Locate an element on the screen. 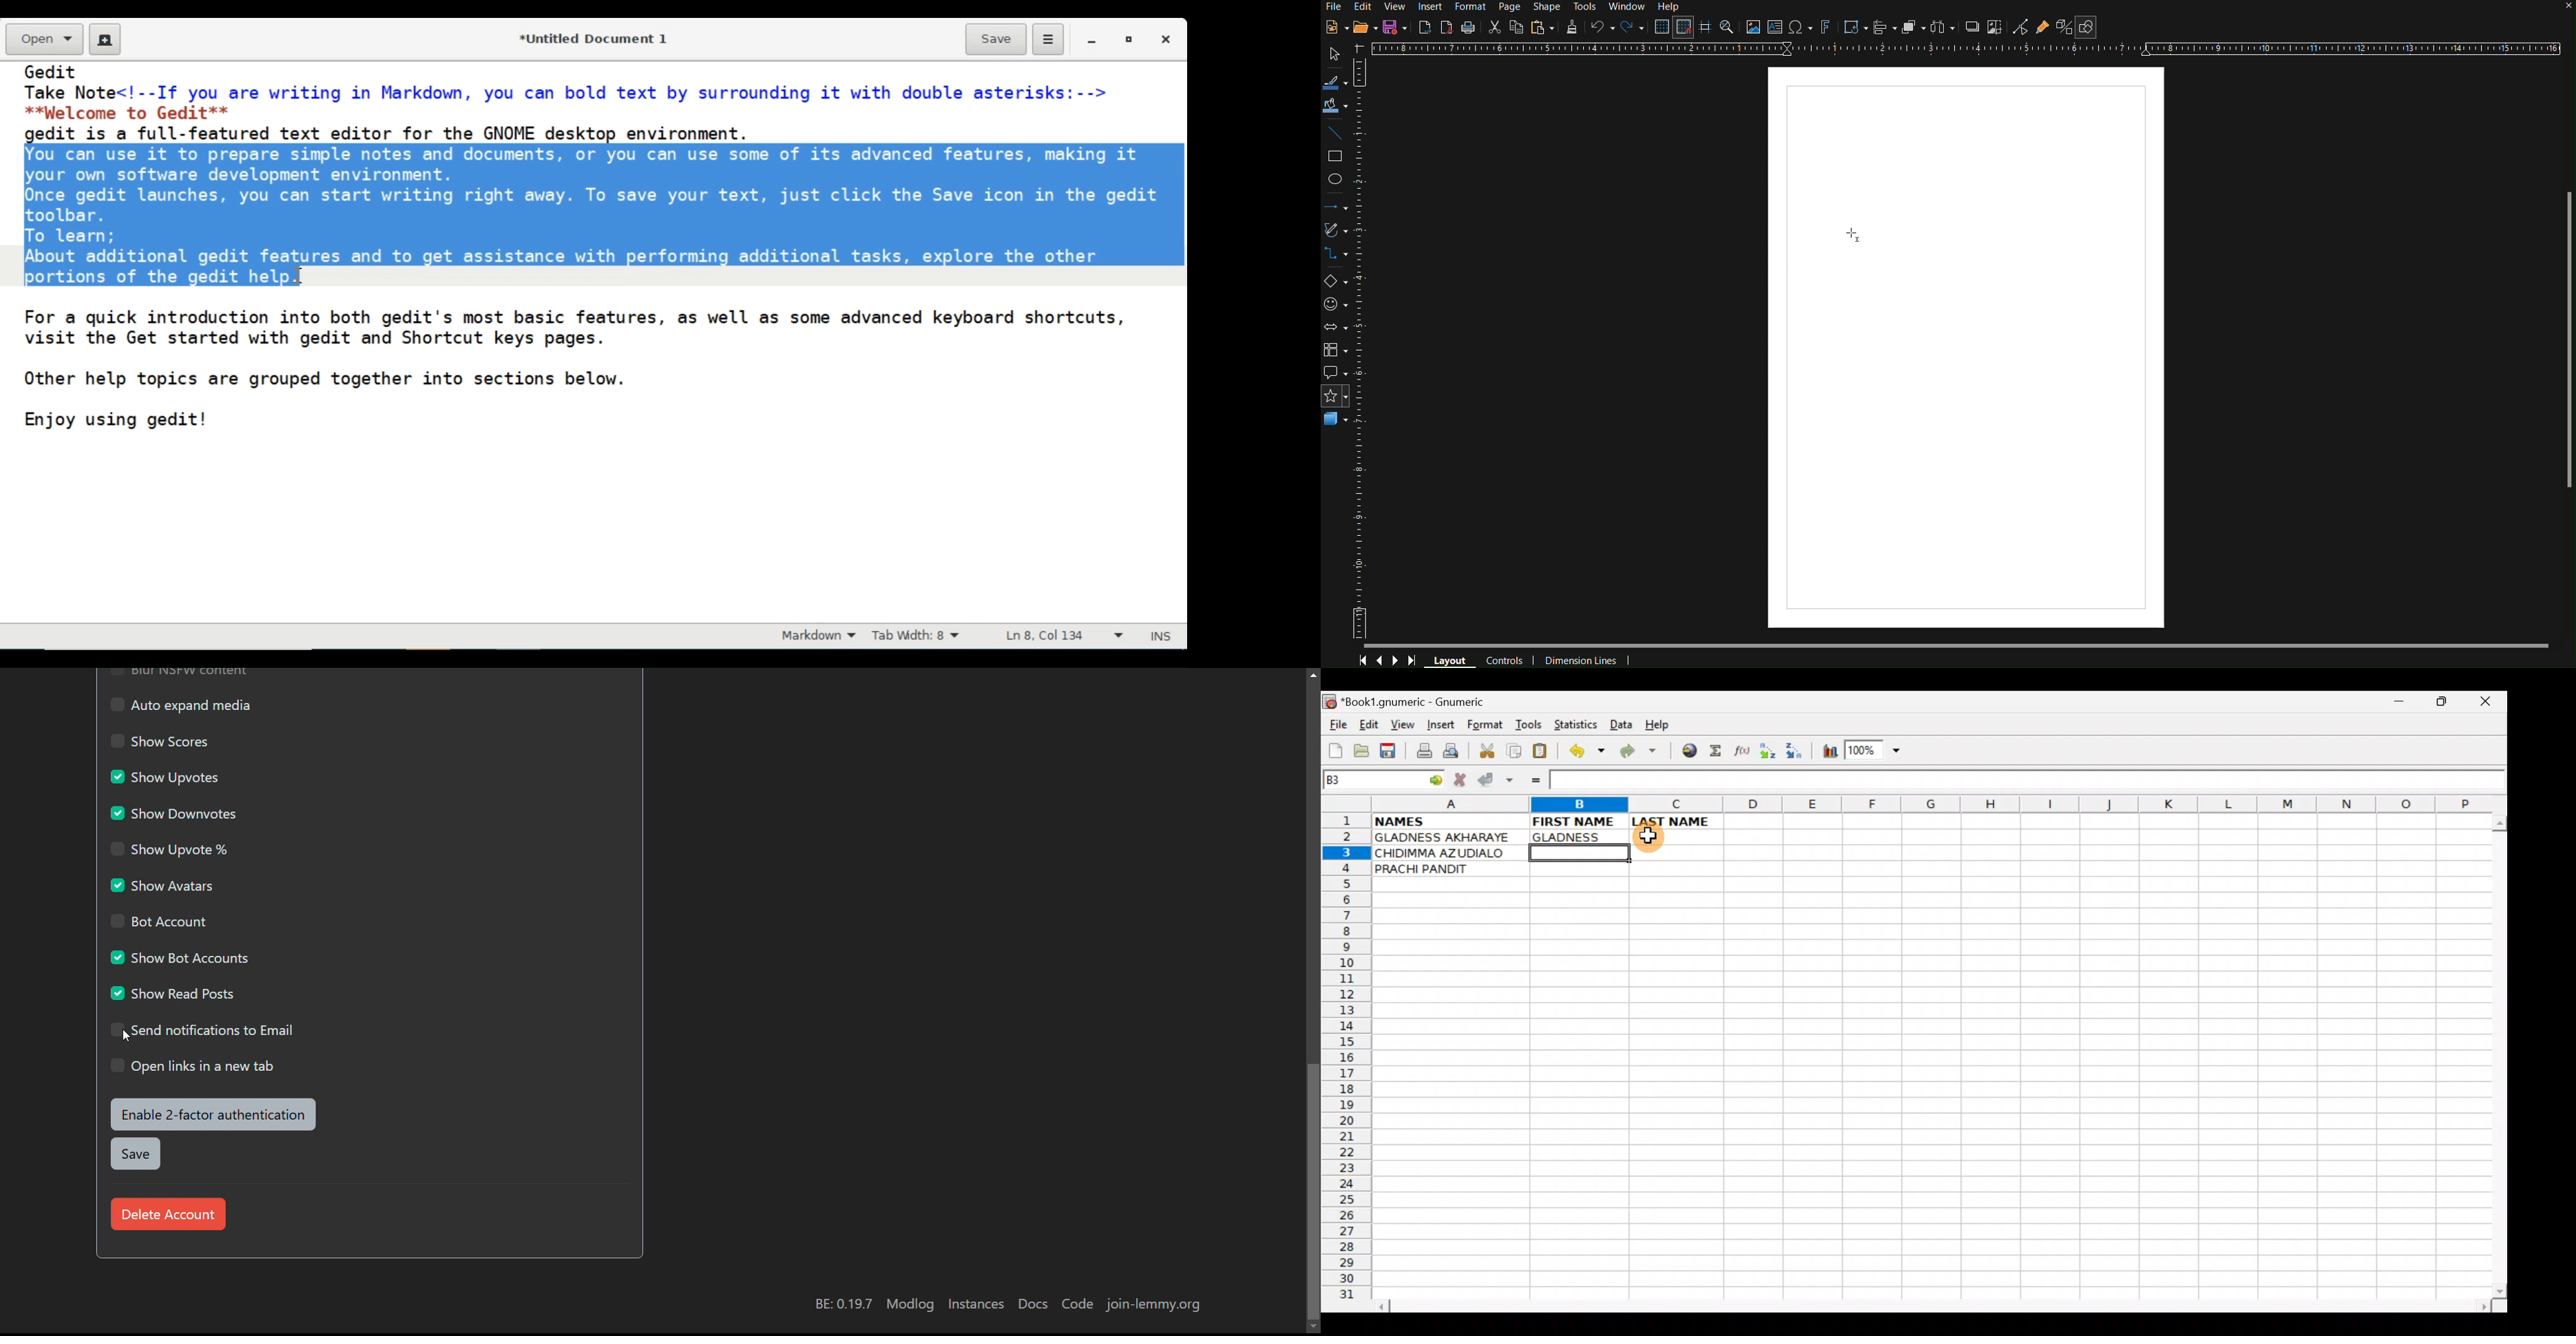 The width and height of the screenshot is (2576, 1344). Gnumeric logo is located at coordinates (1329, 703).